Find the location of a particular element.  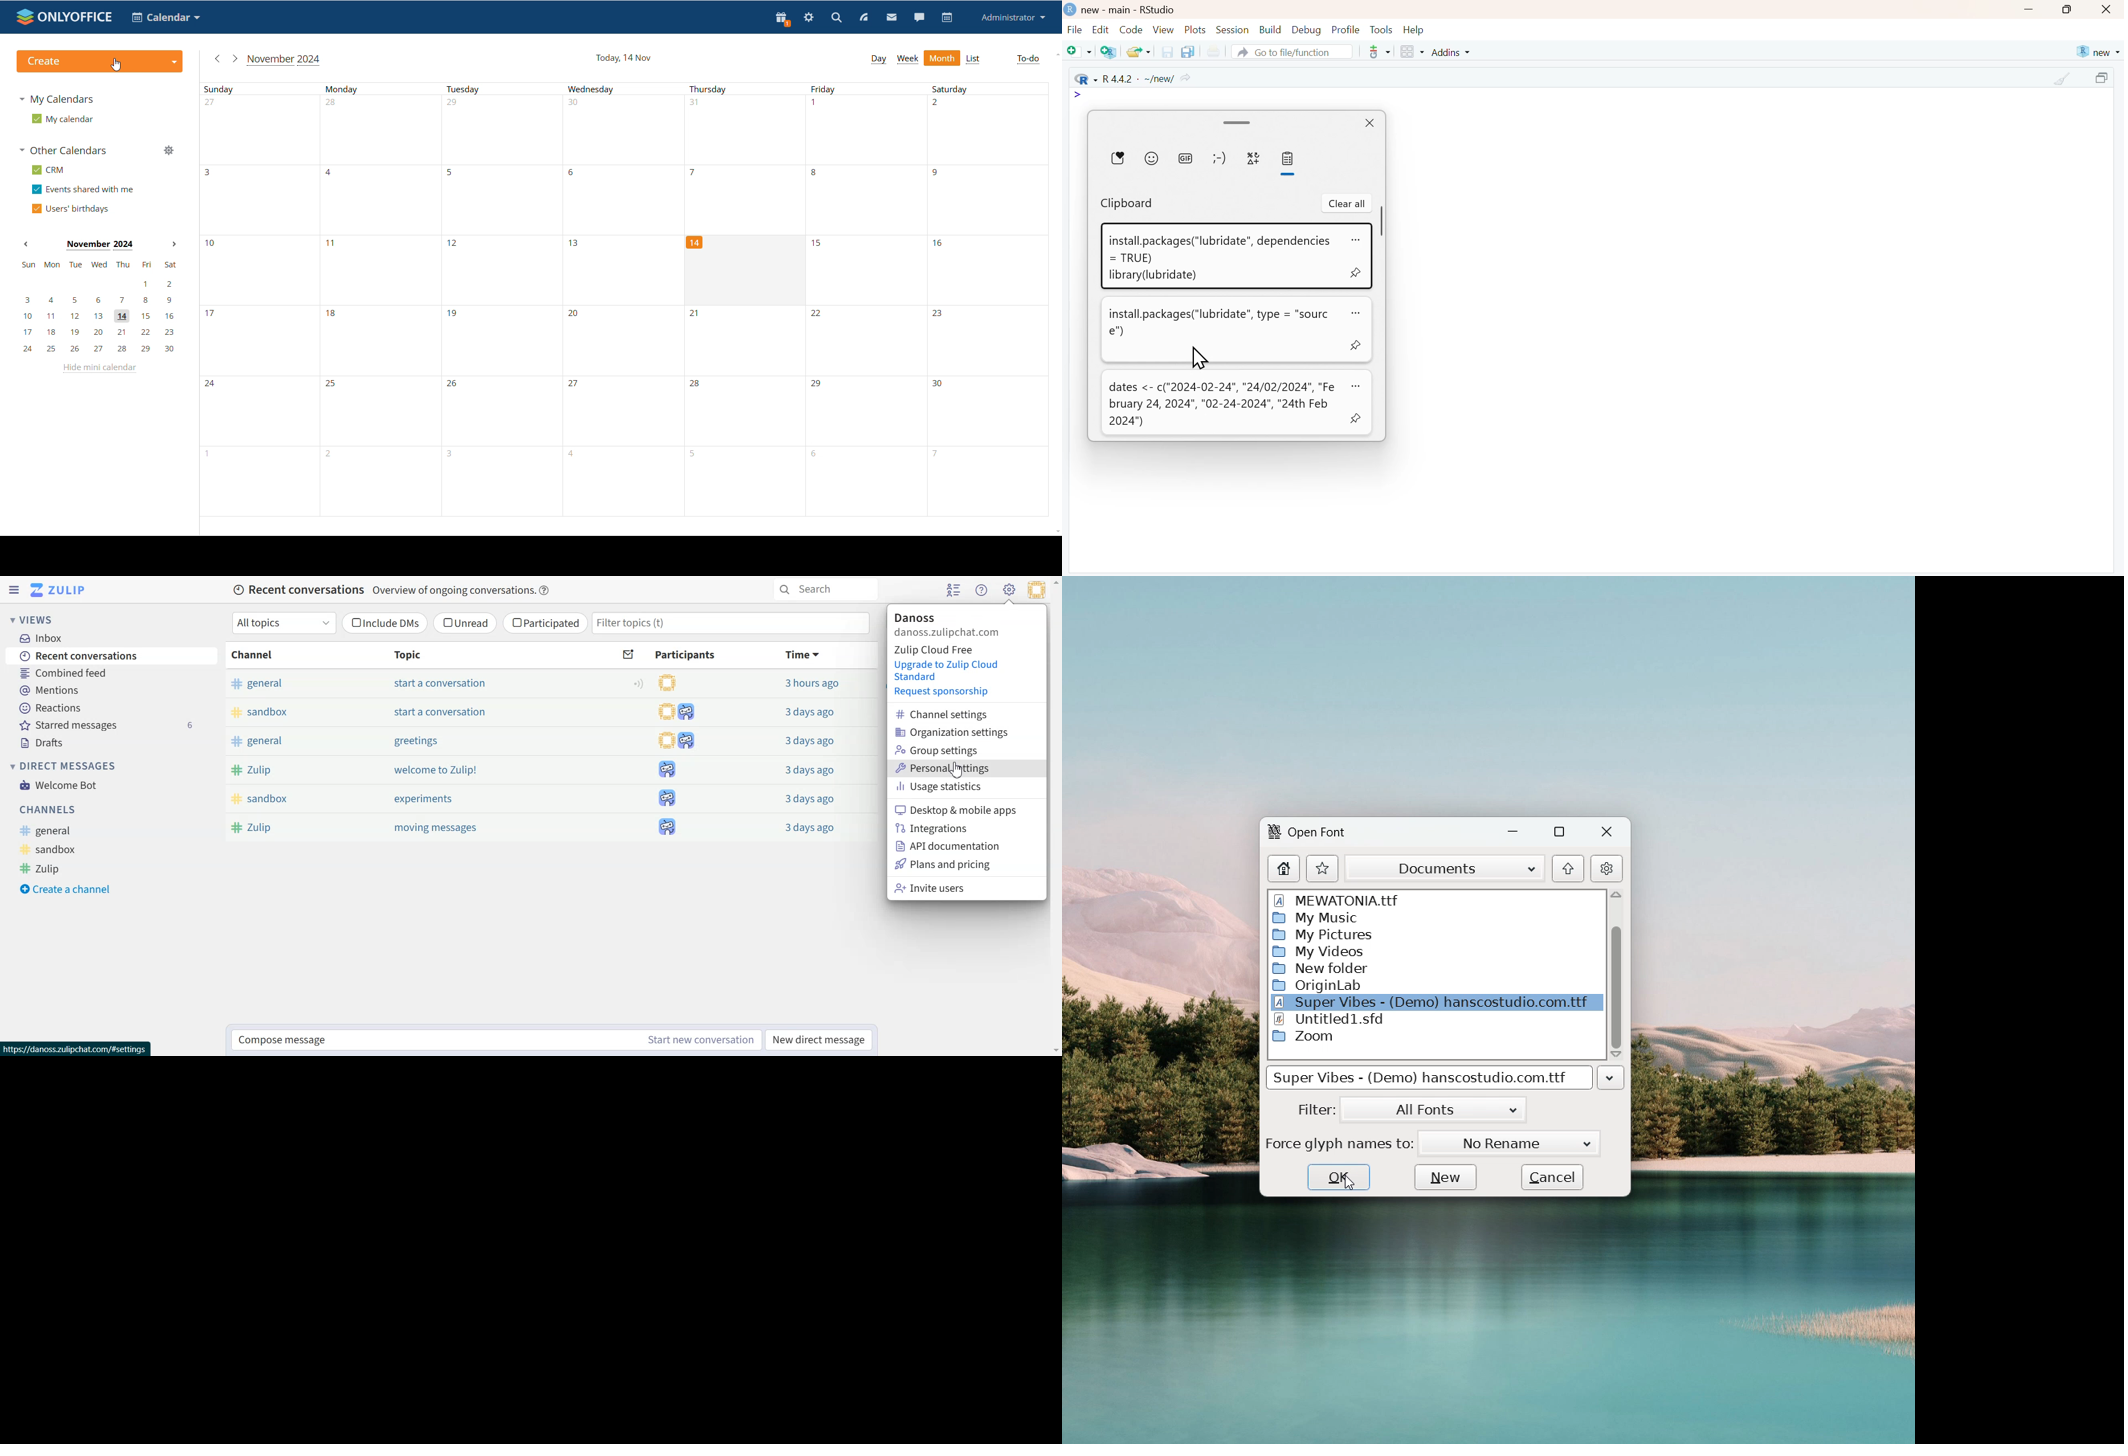

close is located at coordinates (1606, 834).